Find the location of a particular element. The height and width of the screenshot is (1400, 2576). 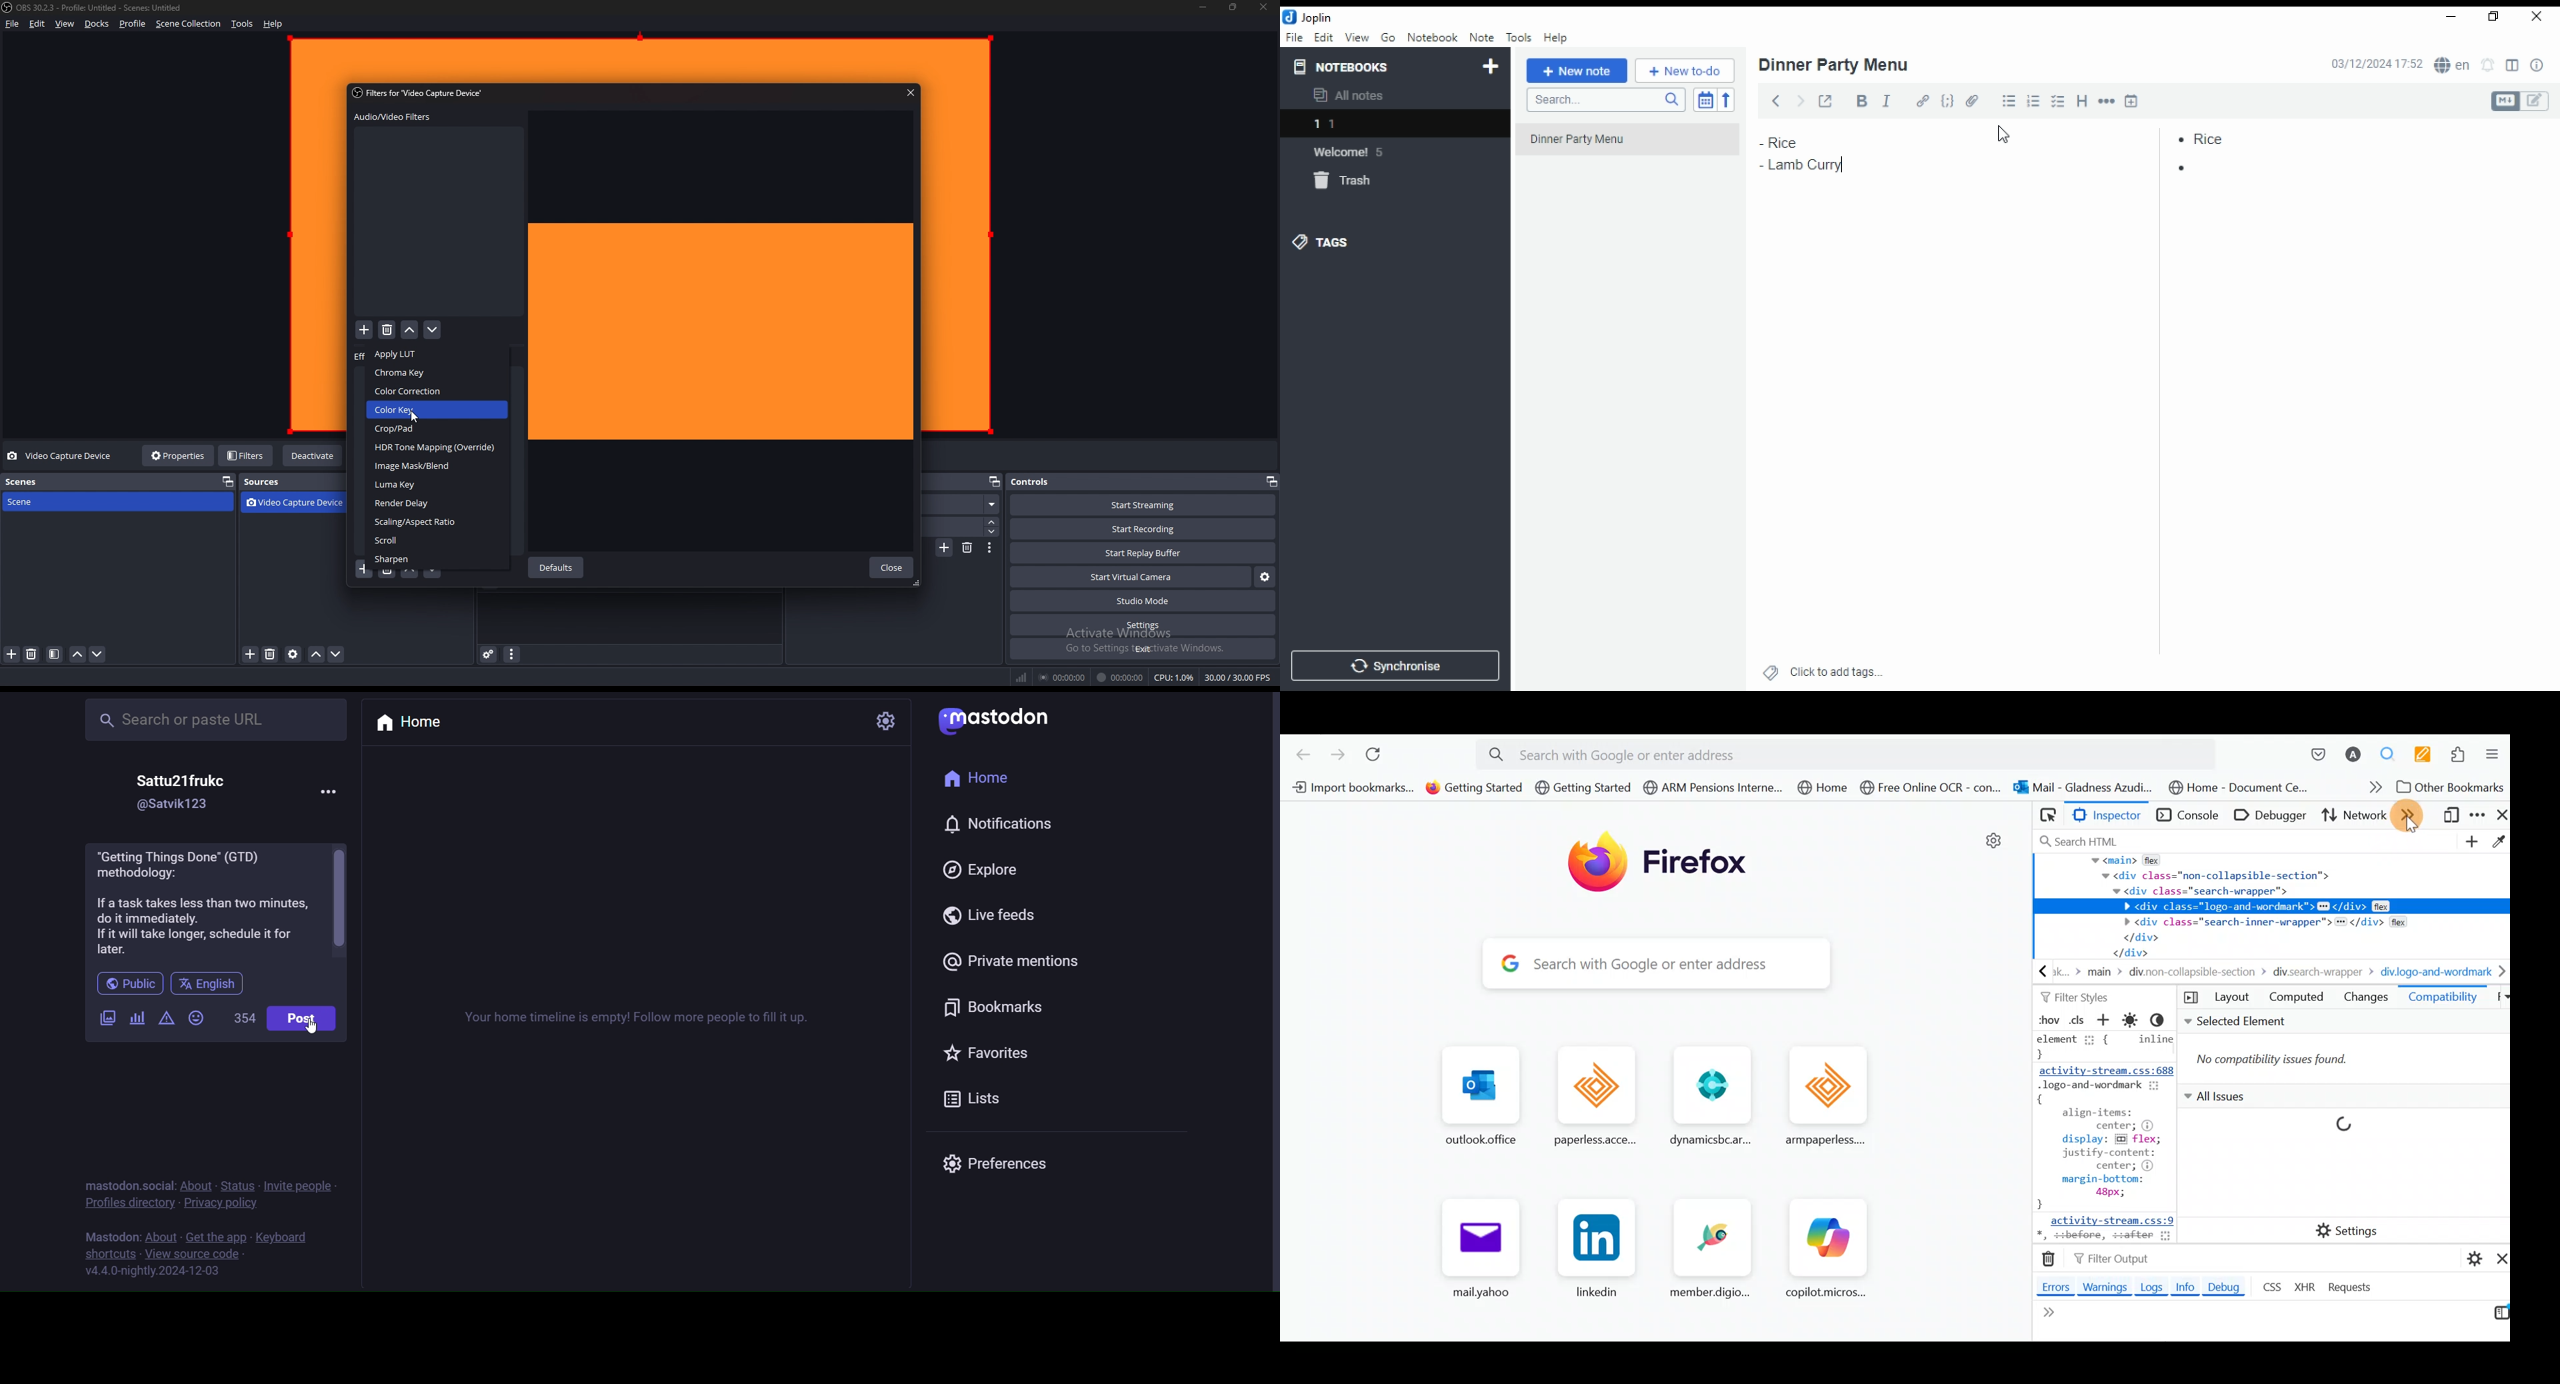

hyperlink is located at coordinates (1922, 102).